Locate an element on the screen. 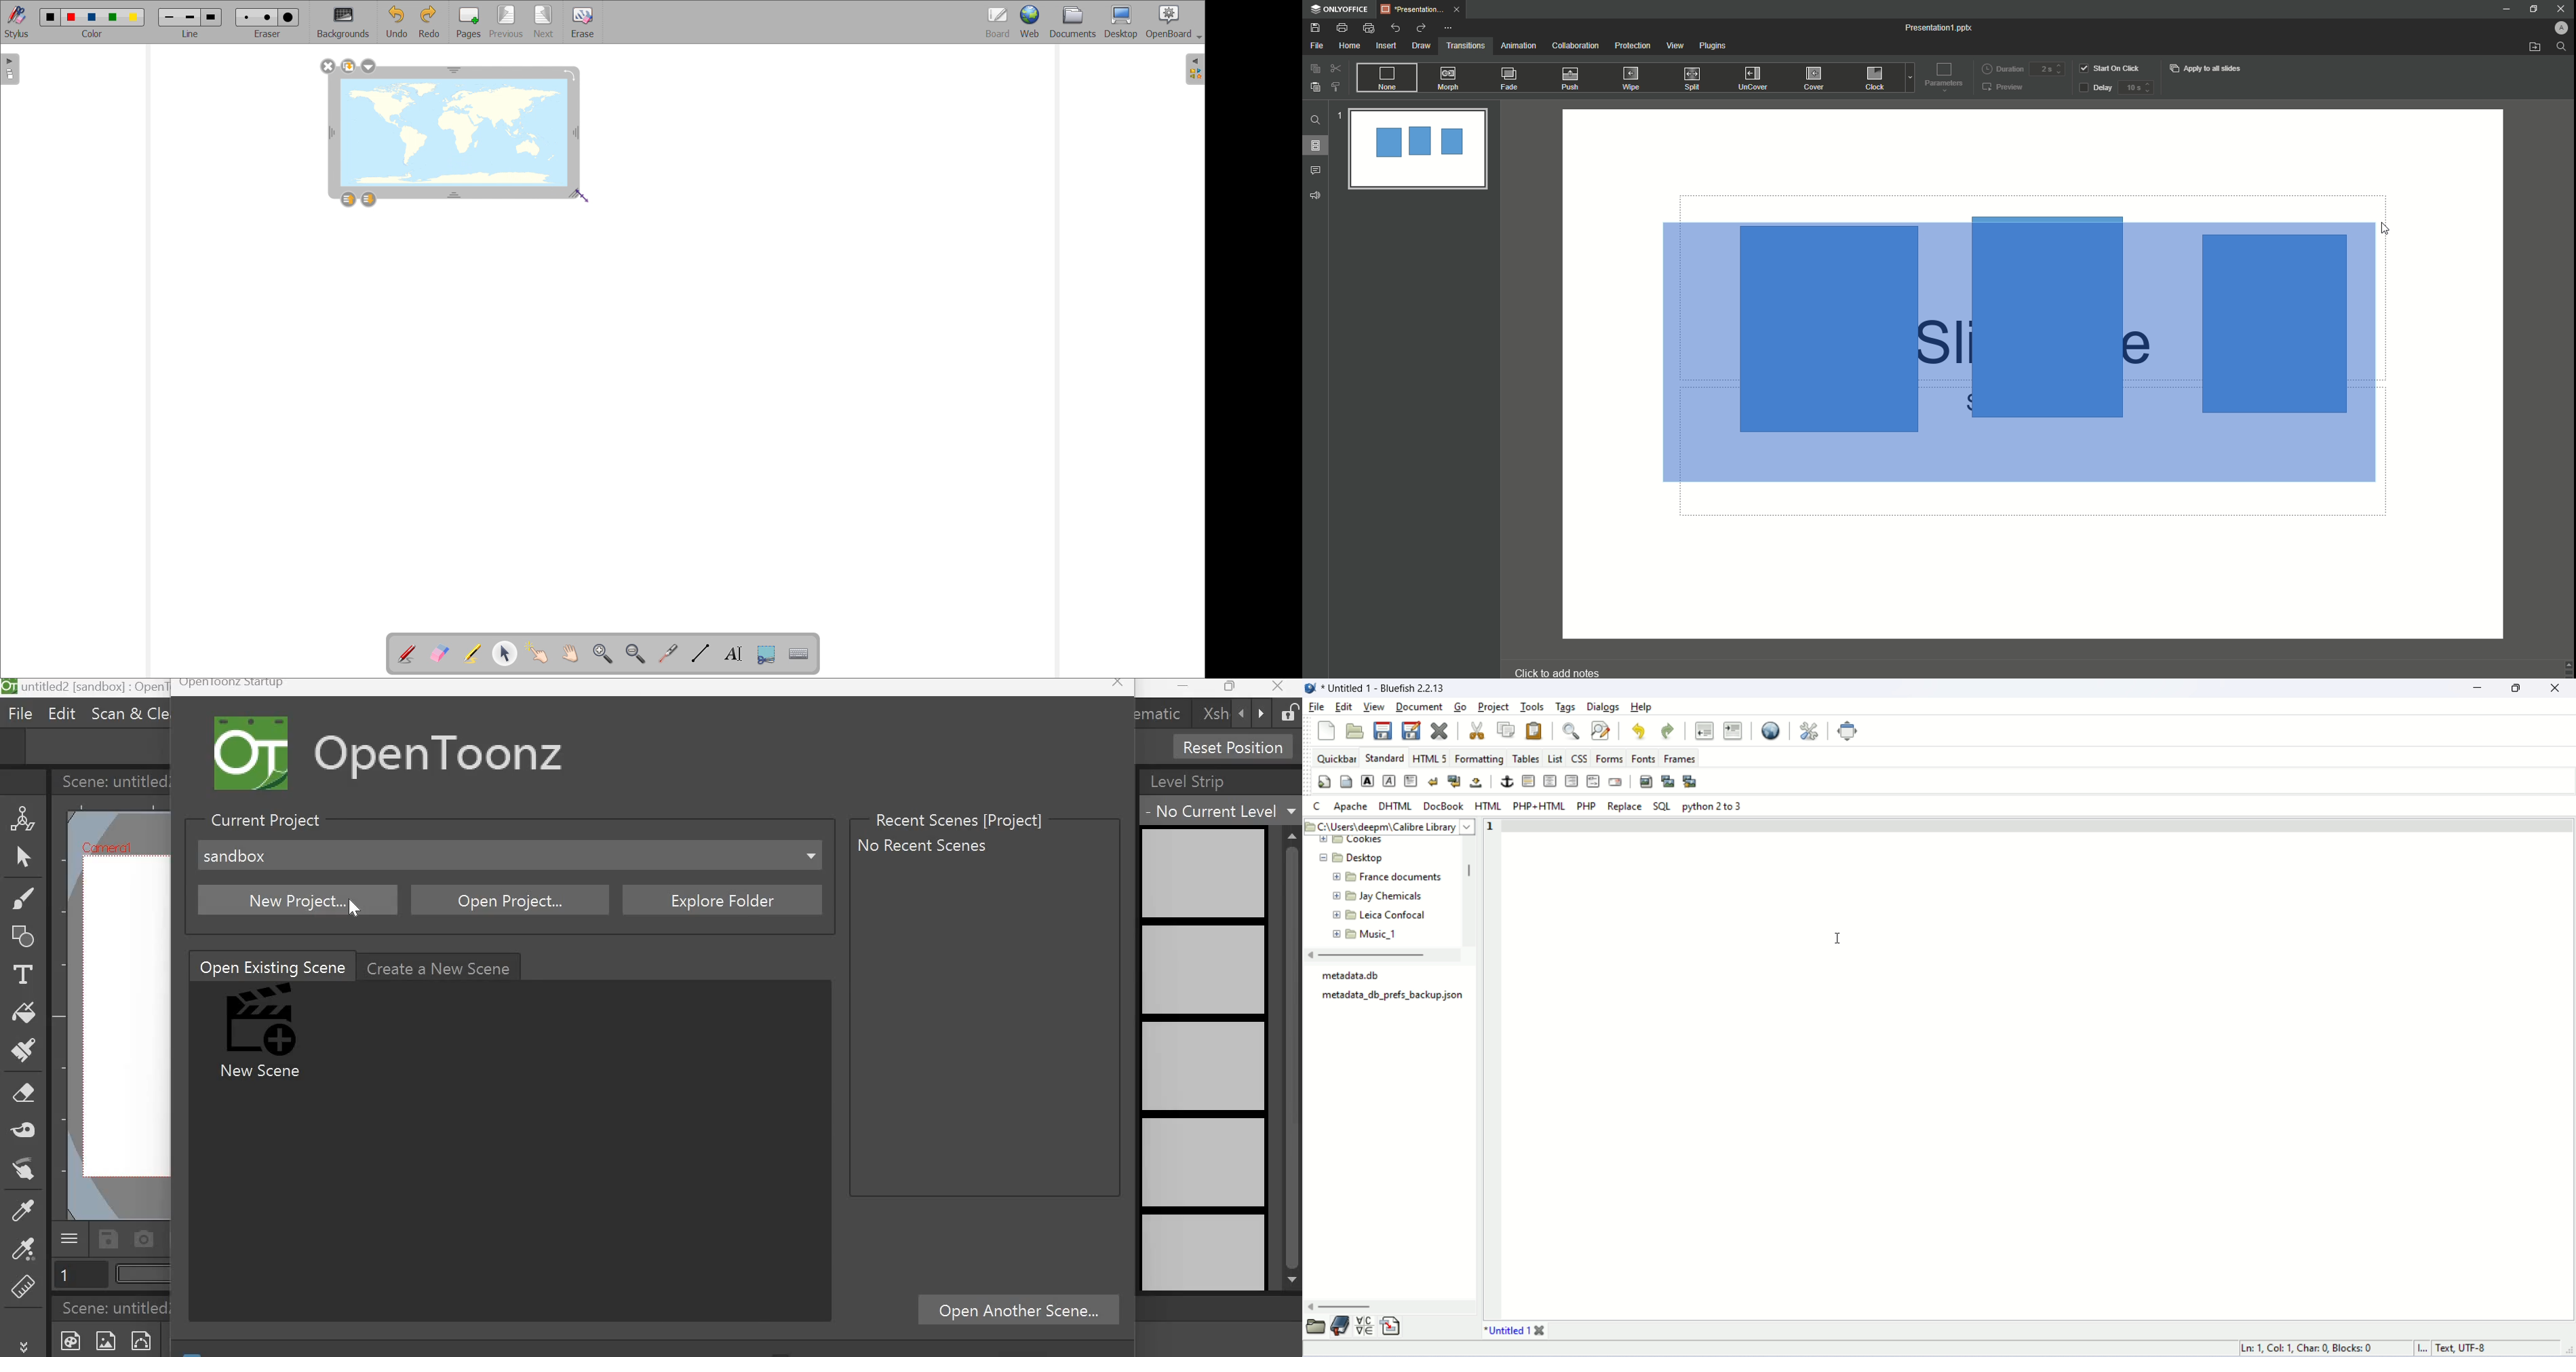 This screenshot has width=2576, height=1372. Dropdown is located at coordinates (813, 856).